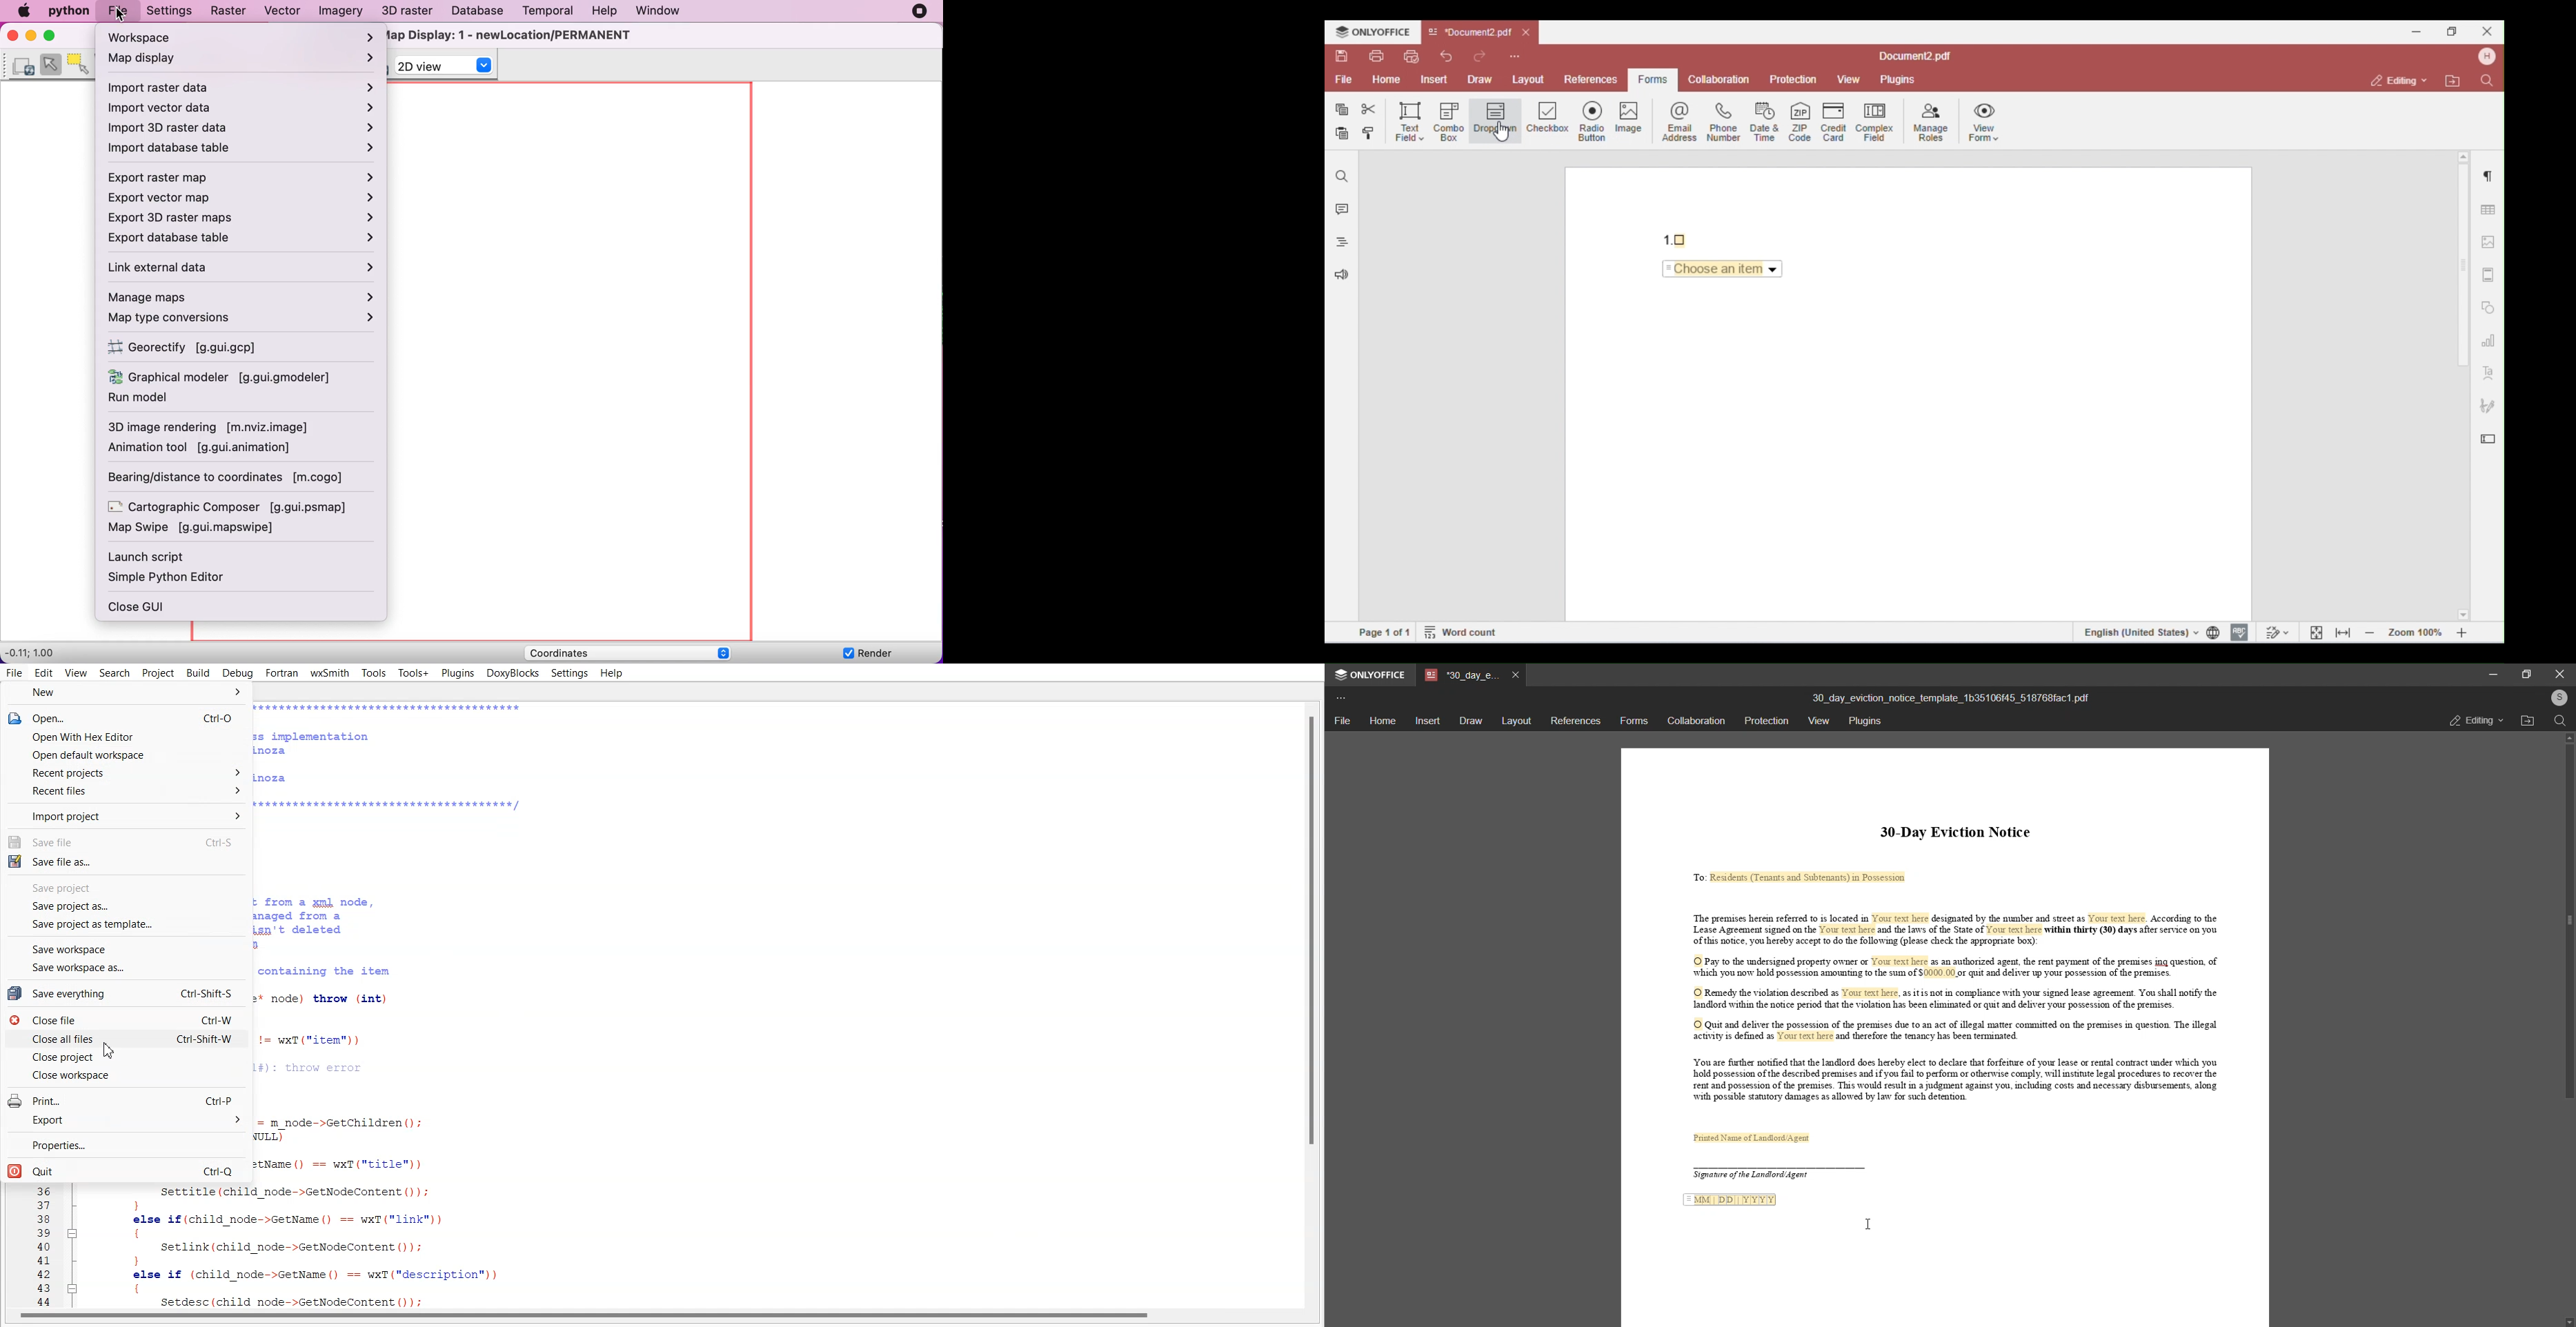 Image resolution: width=2576 pixels, height=1344 pixels. I want to click on Text cursor, so click(1870, 1225).